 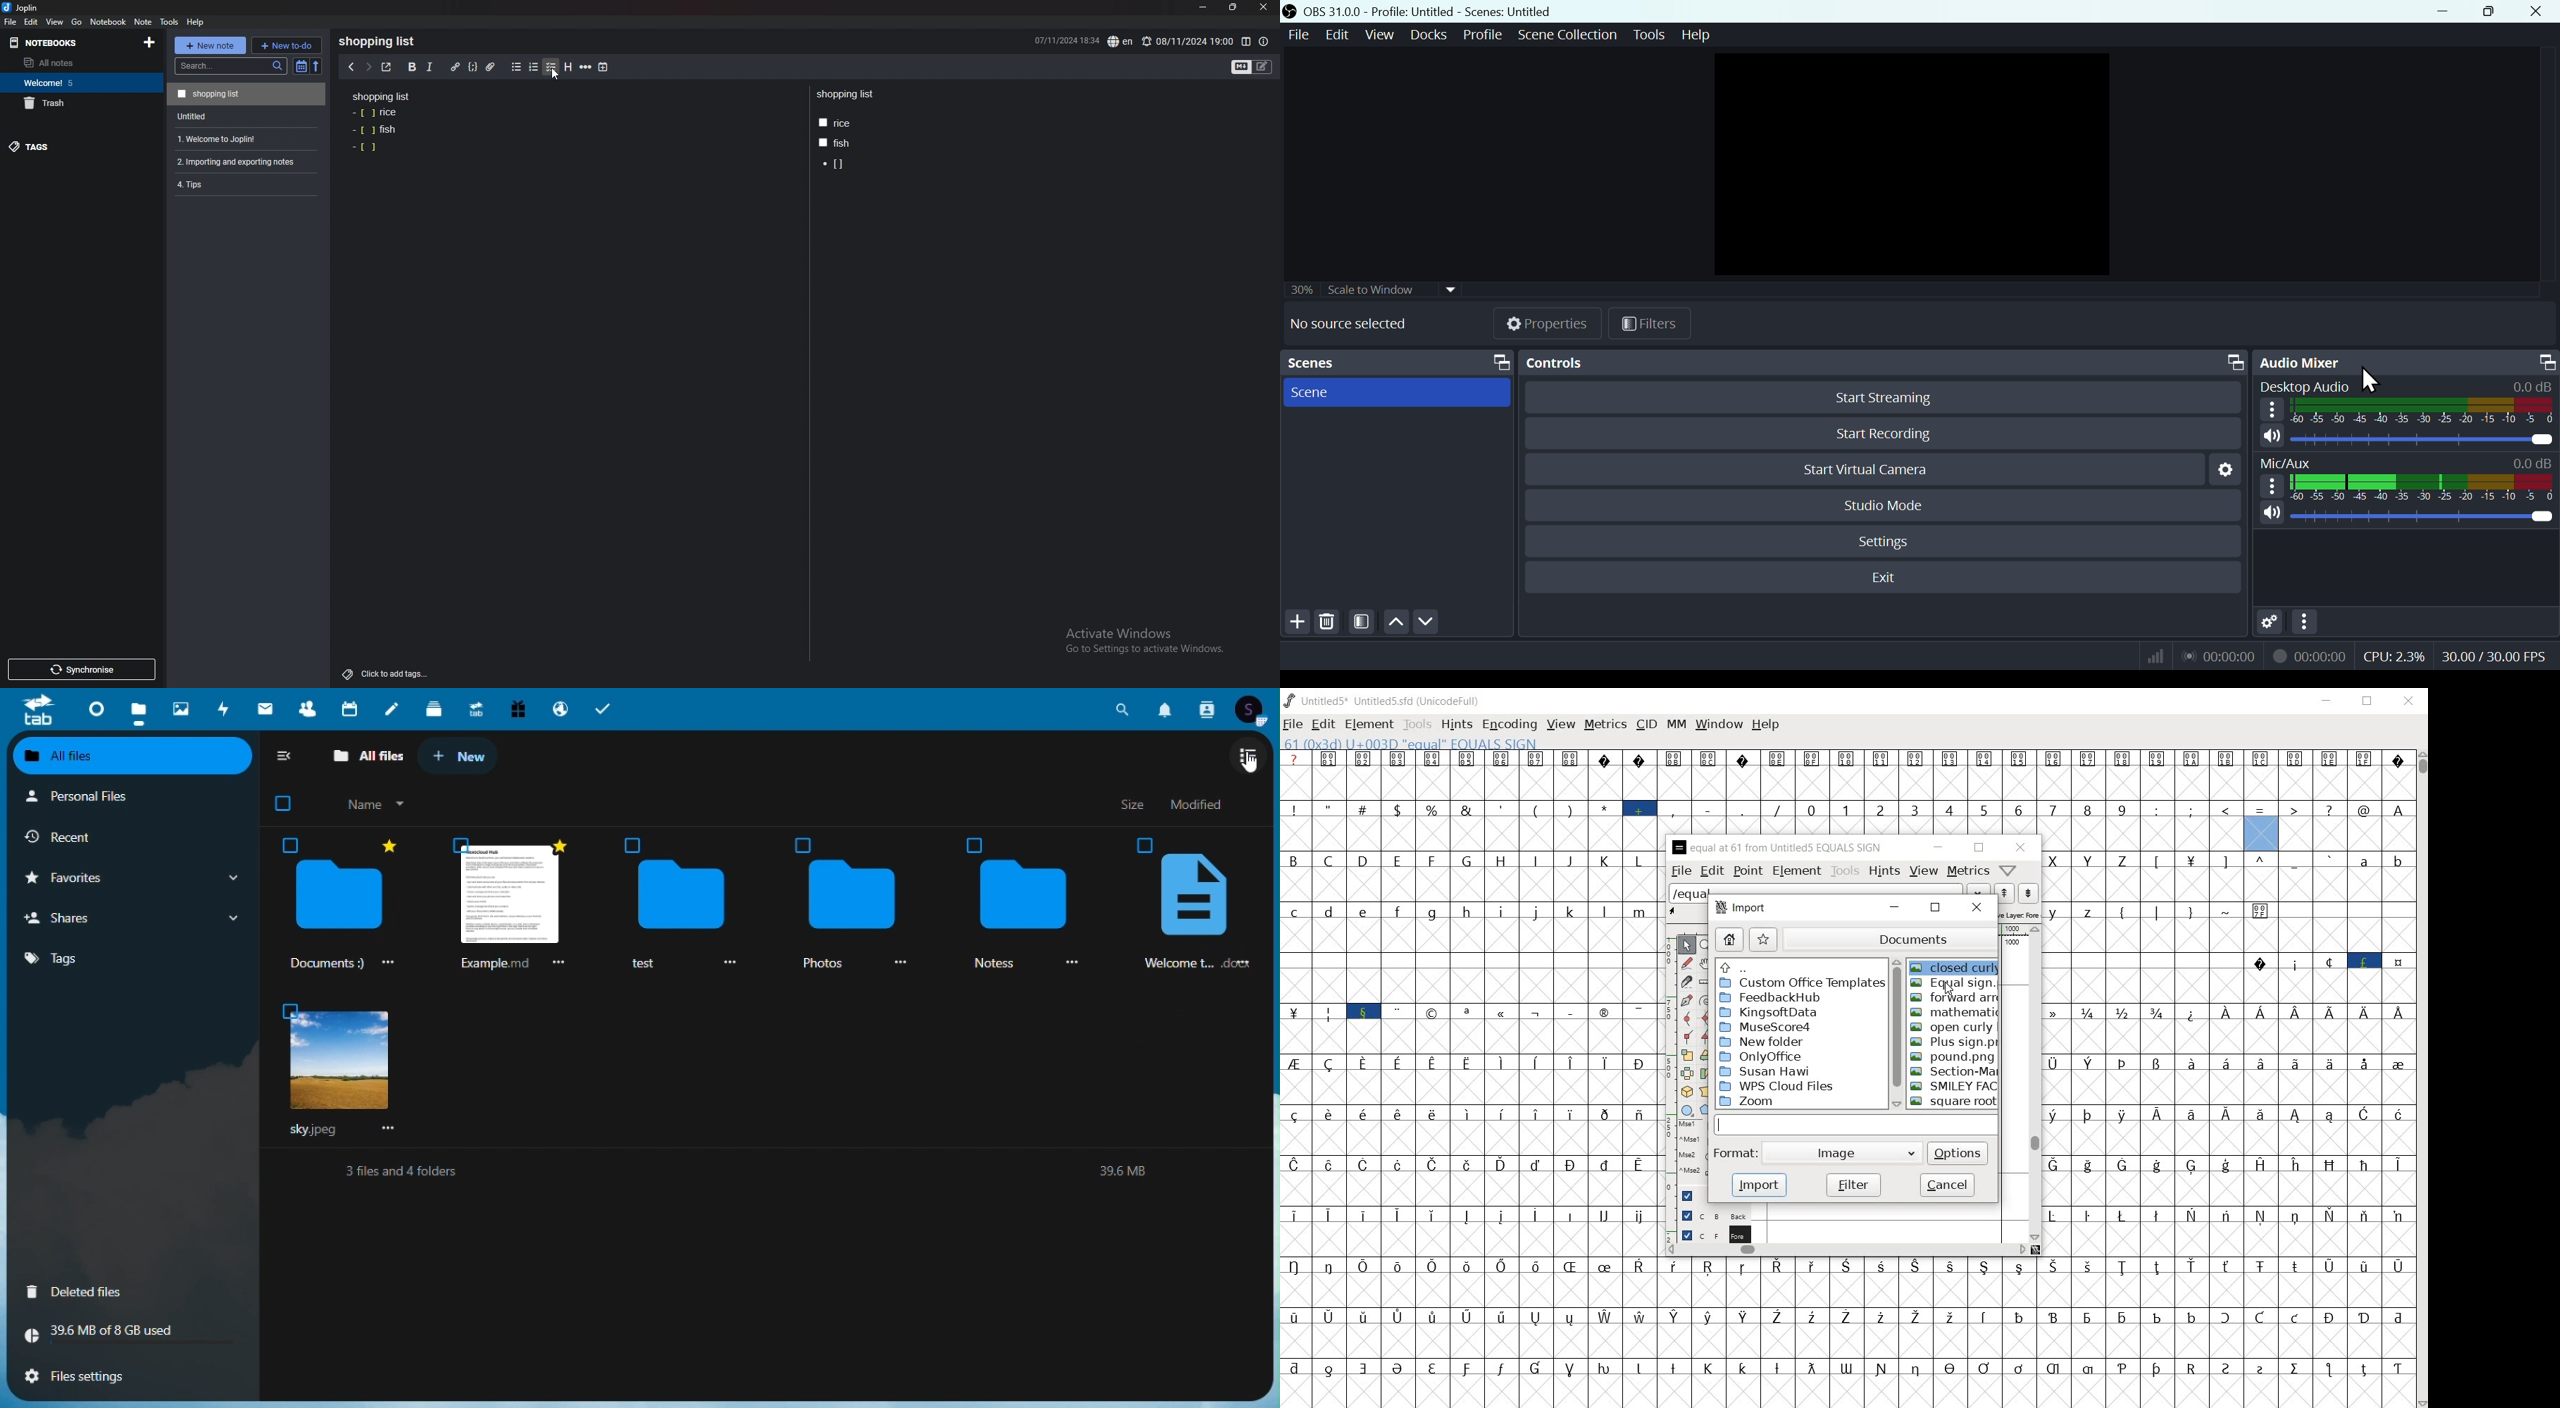 I want to click on heading, so click(x=569, y=67).